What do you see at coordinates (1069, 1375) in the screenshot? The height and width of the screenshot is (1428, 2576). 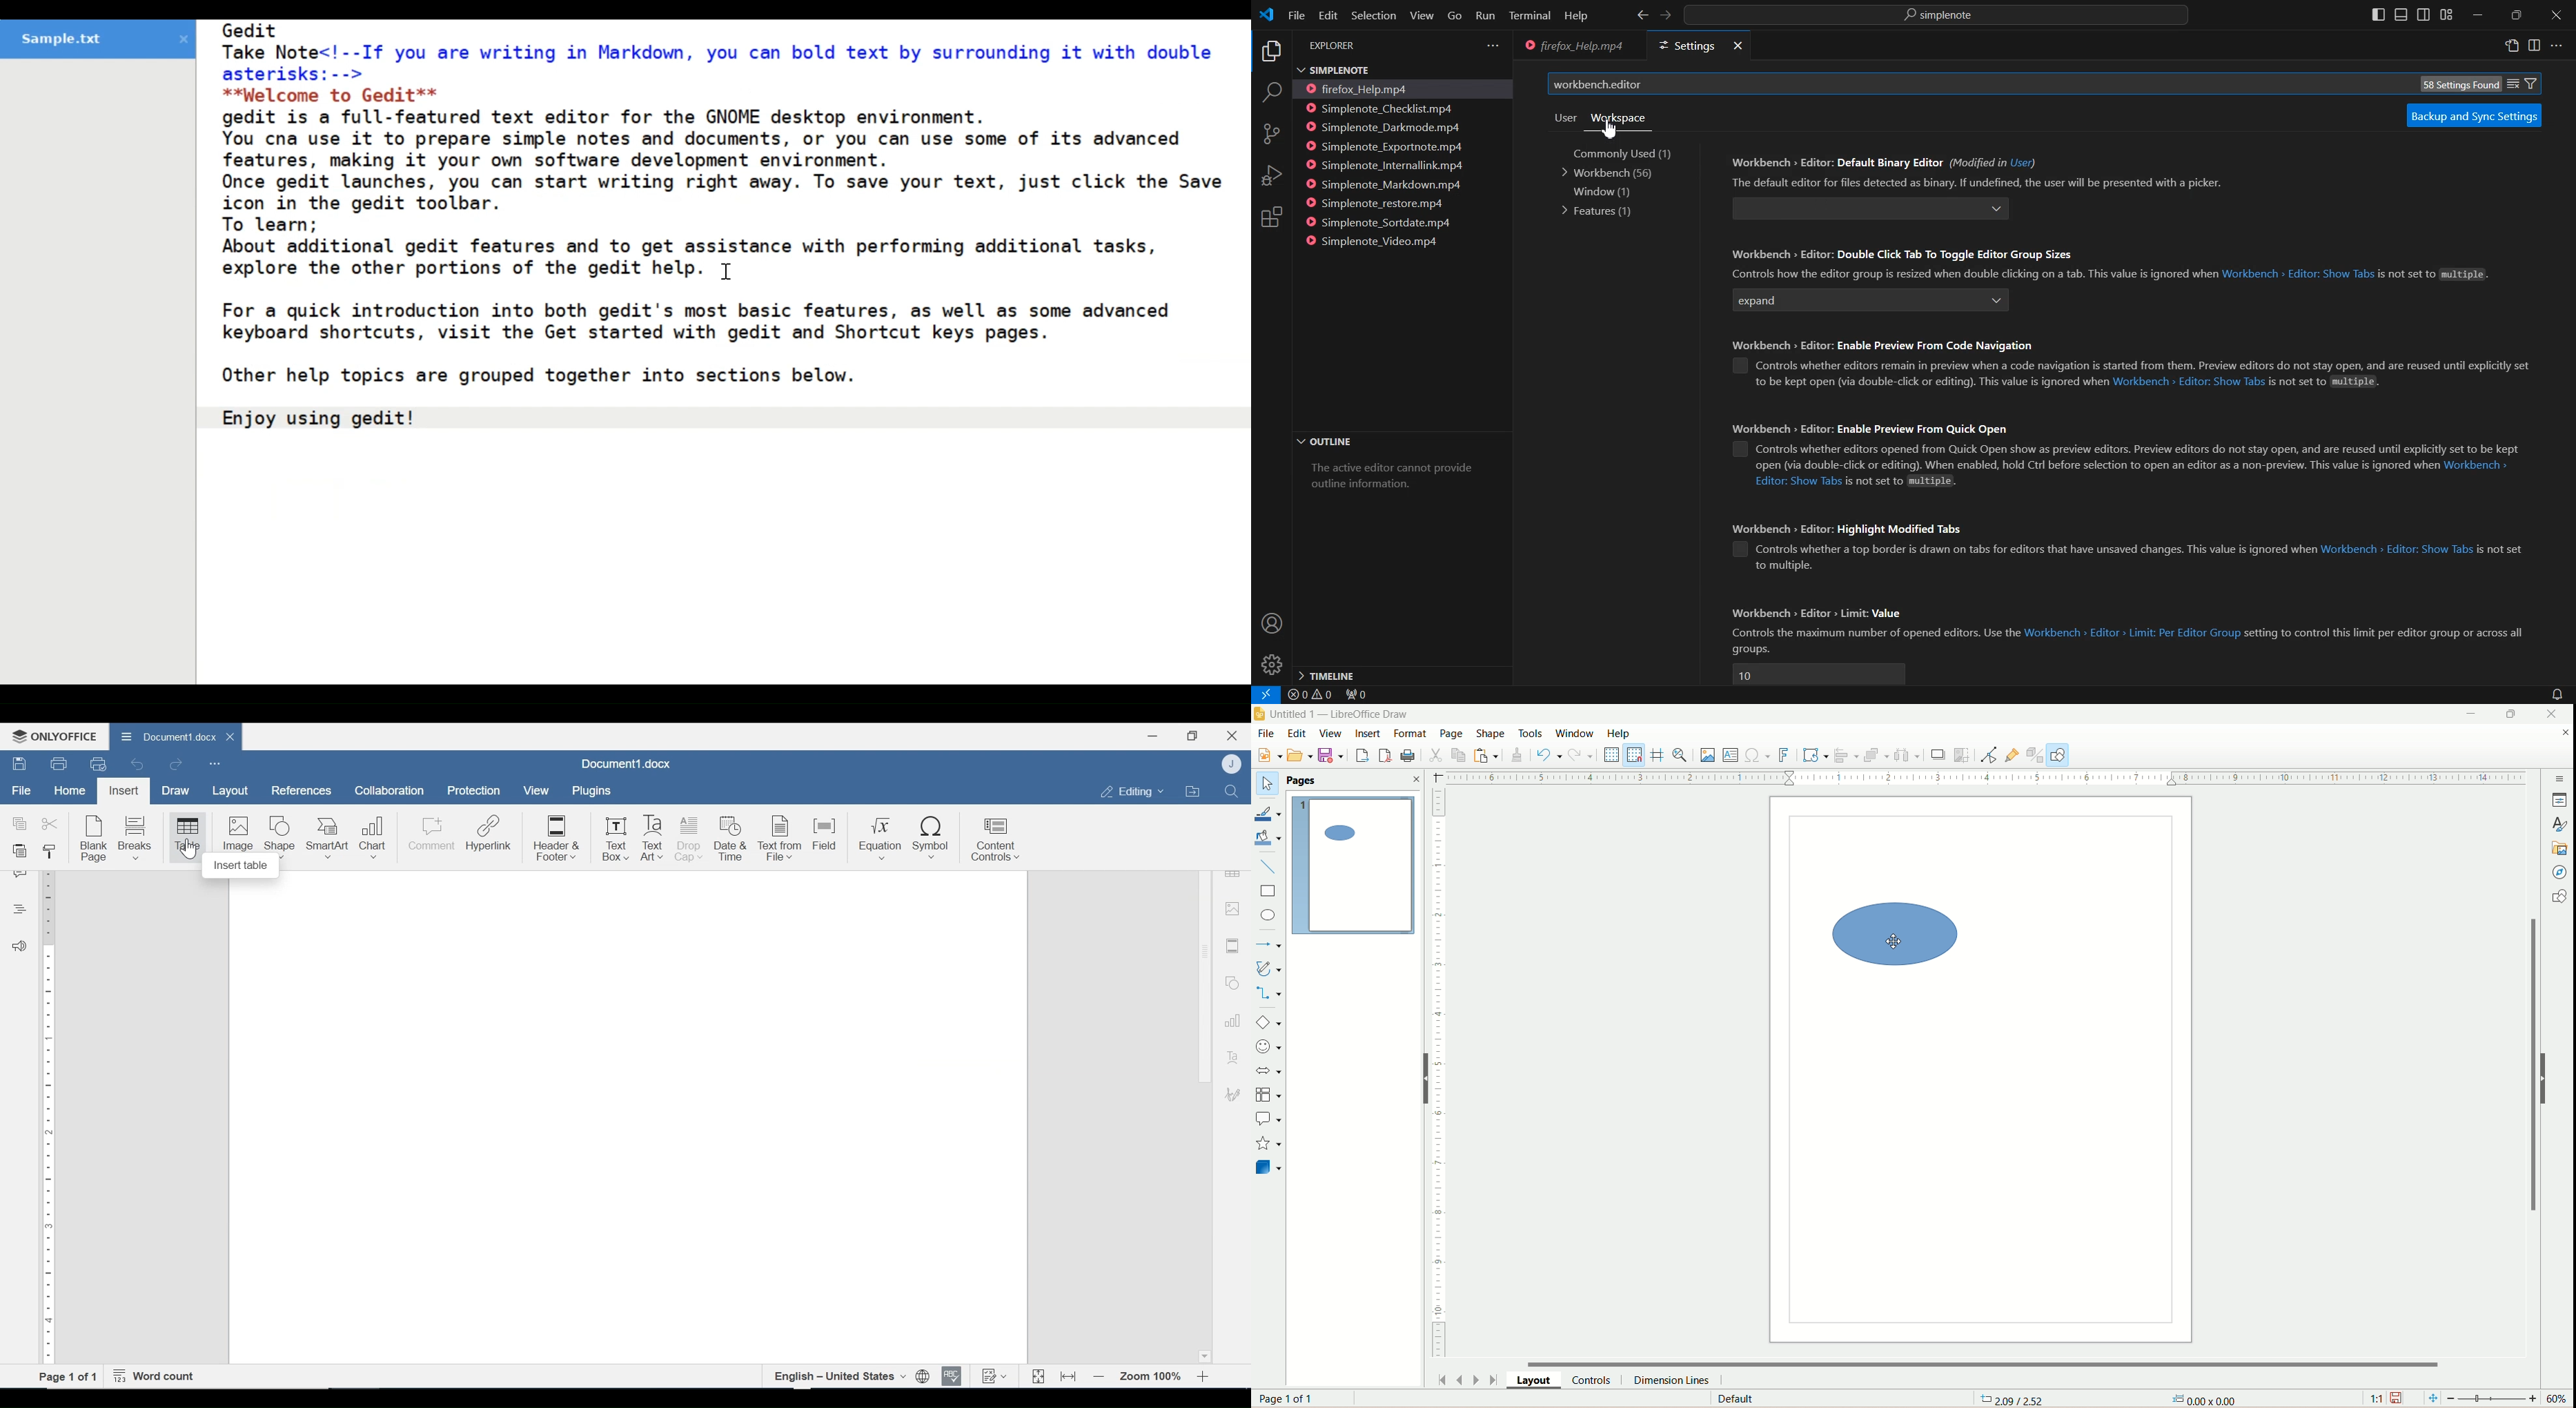 I see `Fit to Width` at bounding box center [1069, 1375].